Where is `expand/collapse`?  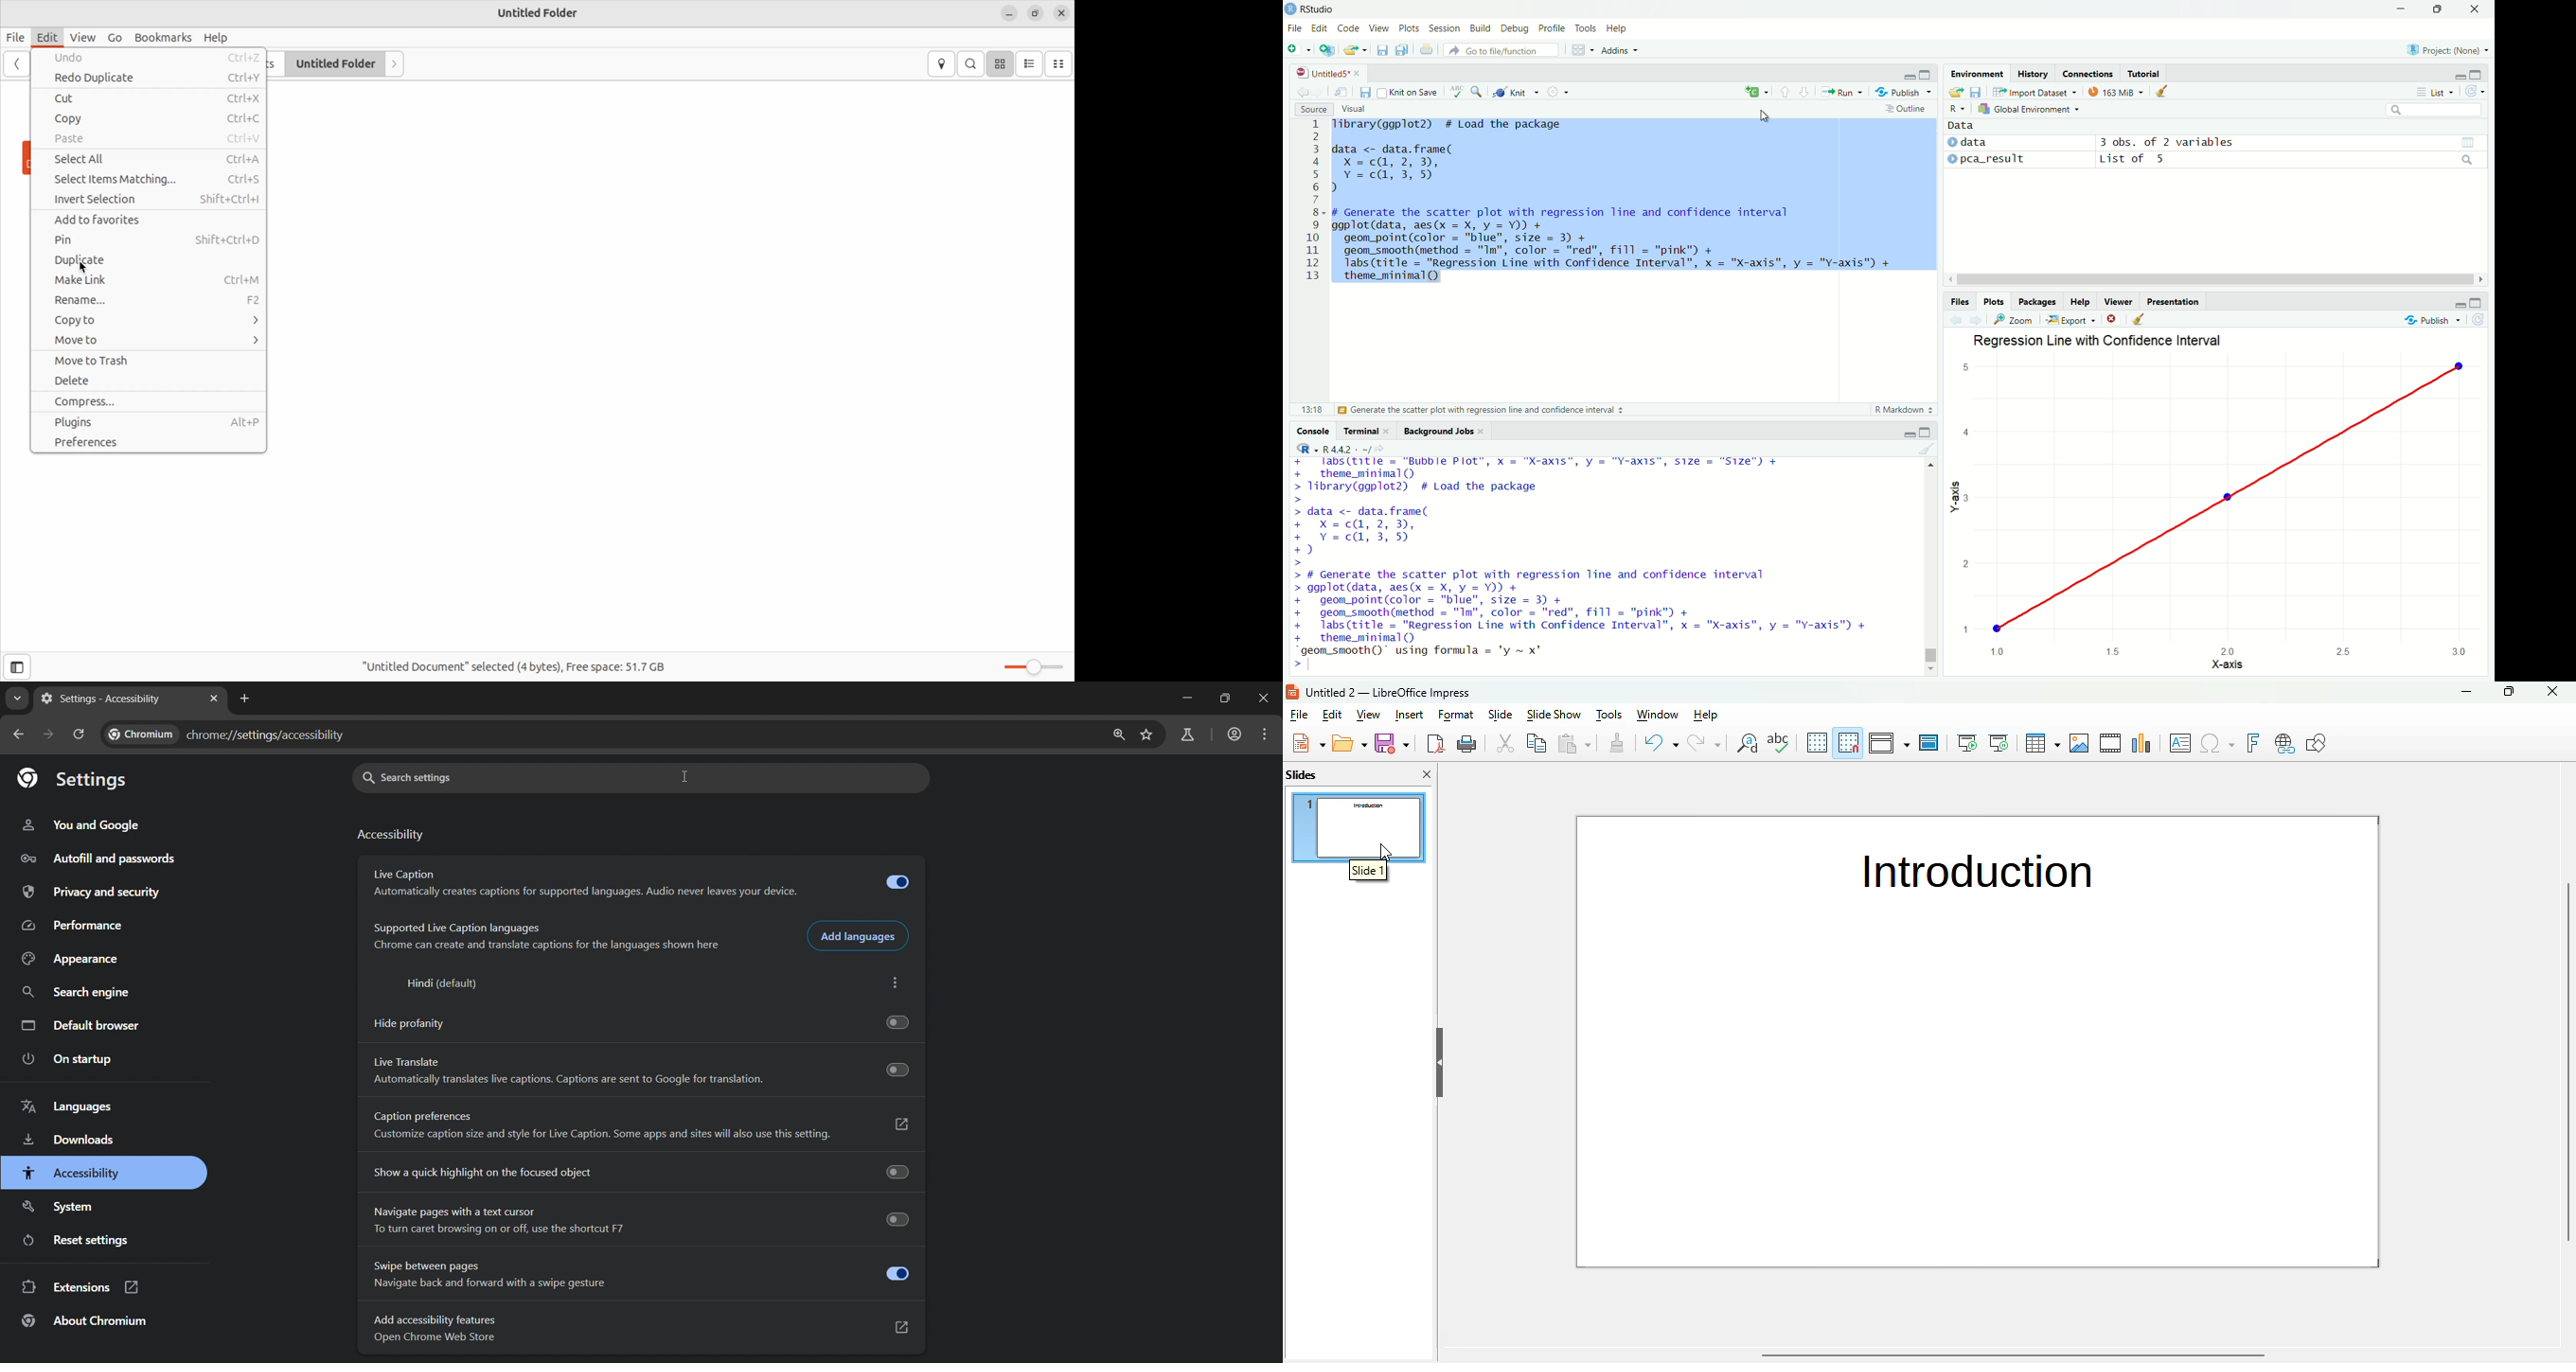 expand/collapse is located at coordinates (1951, 143).